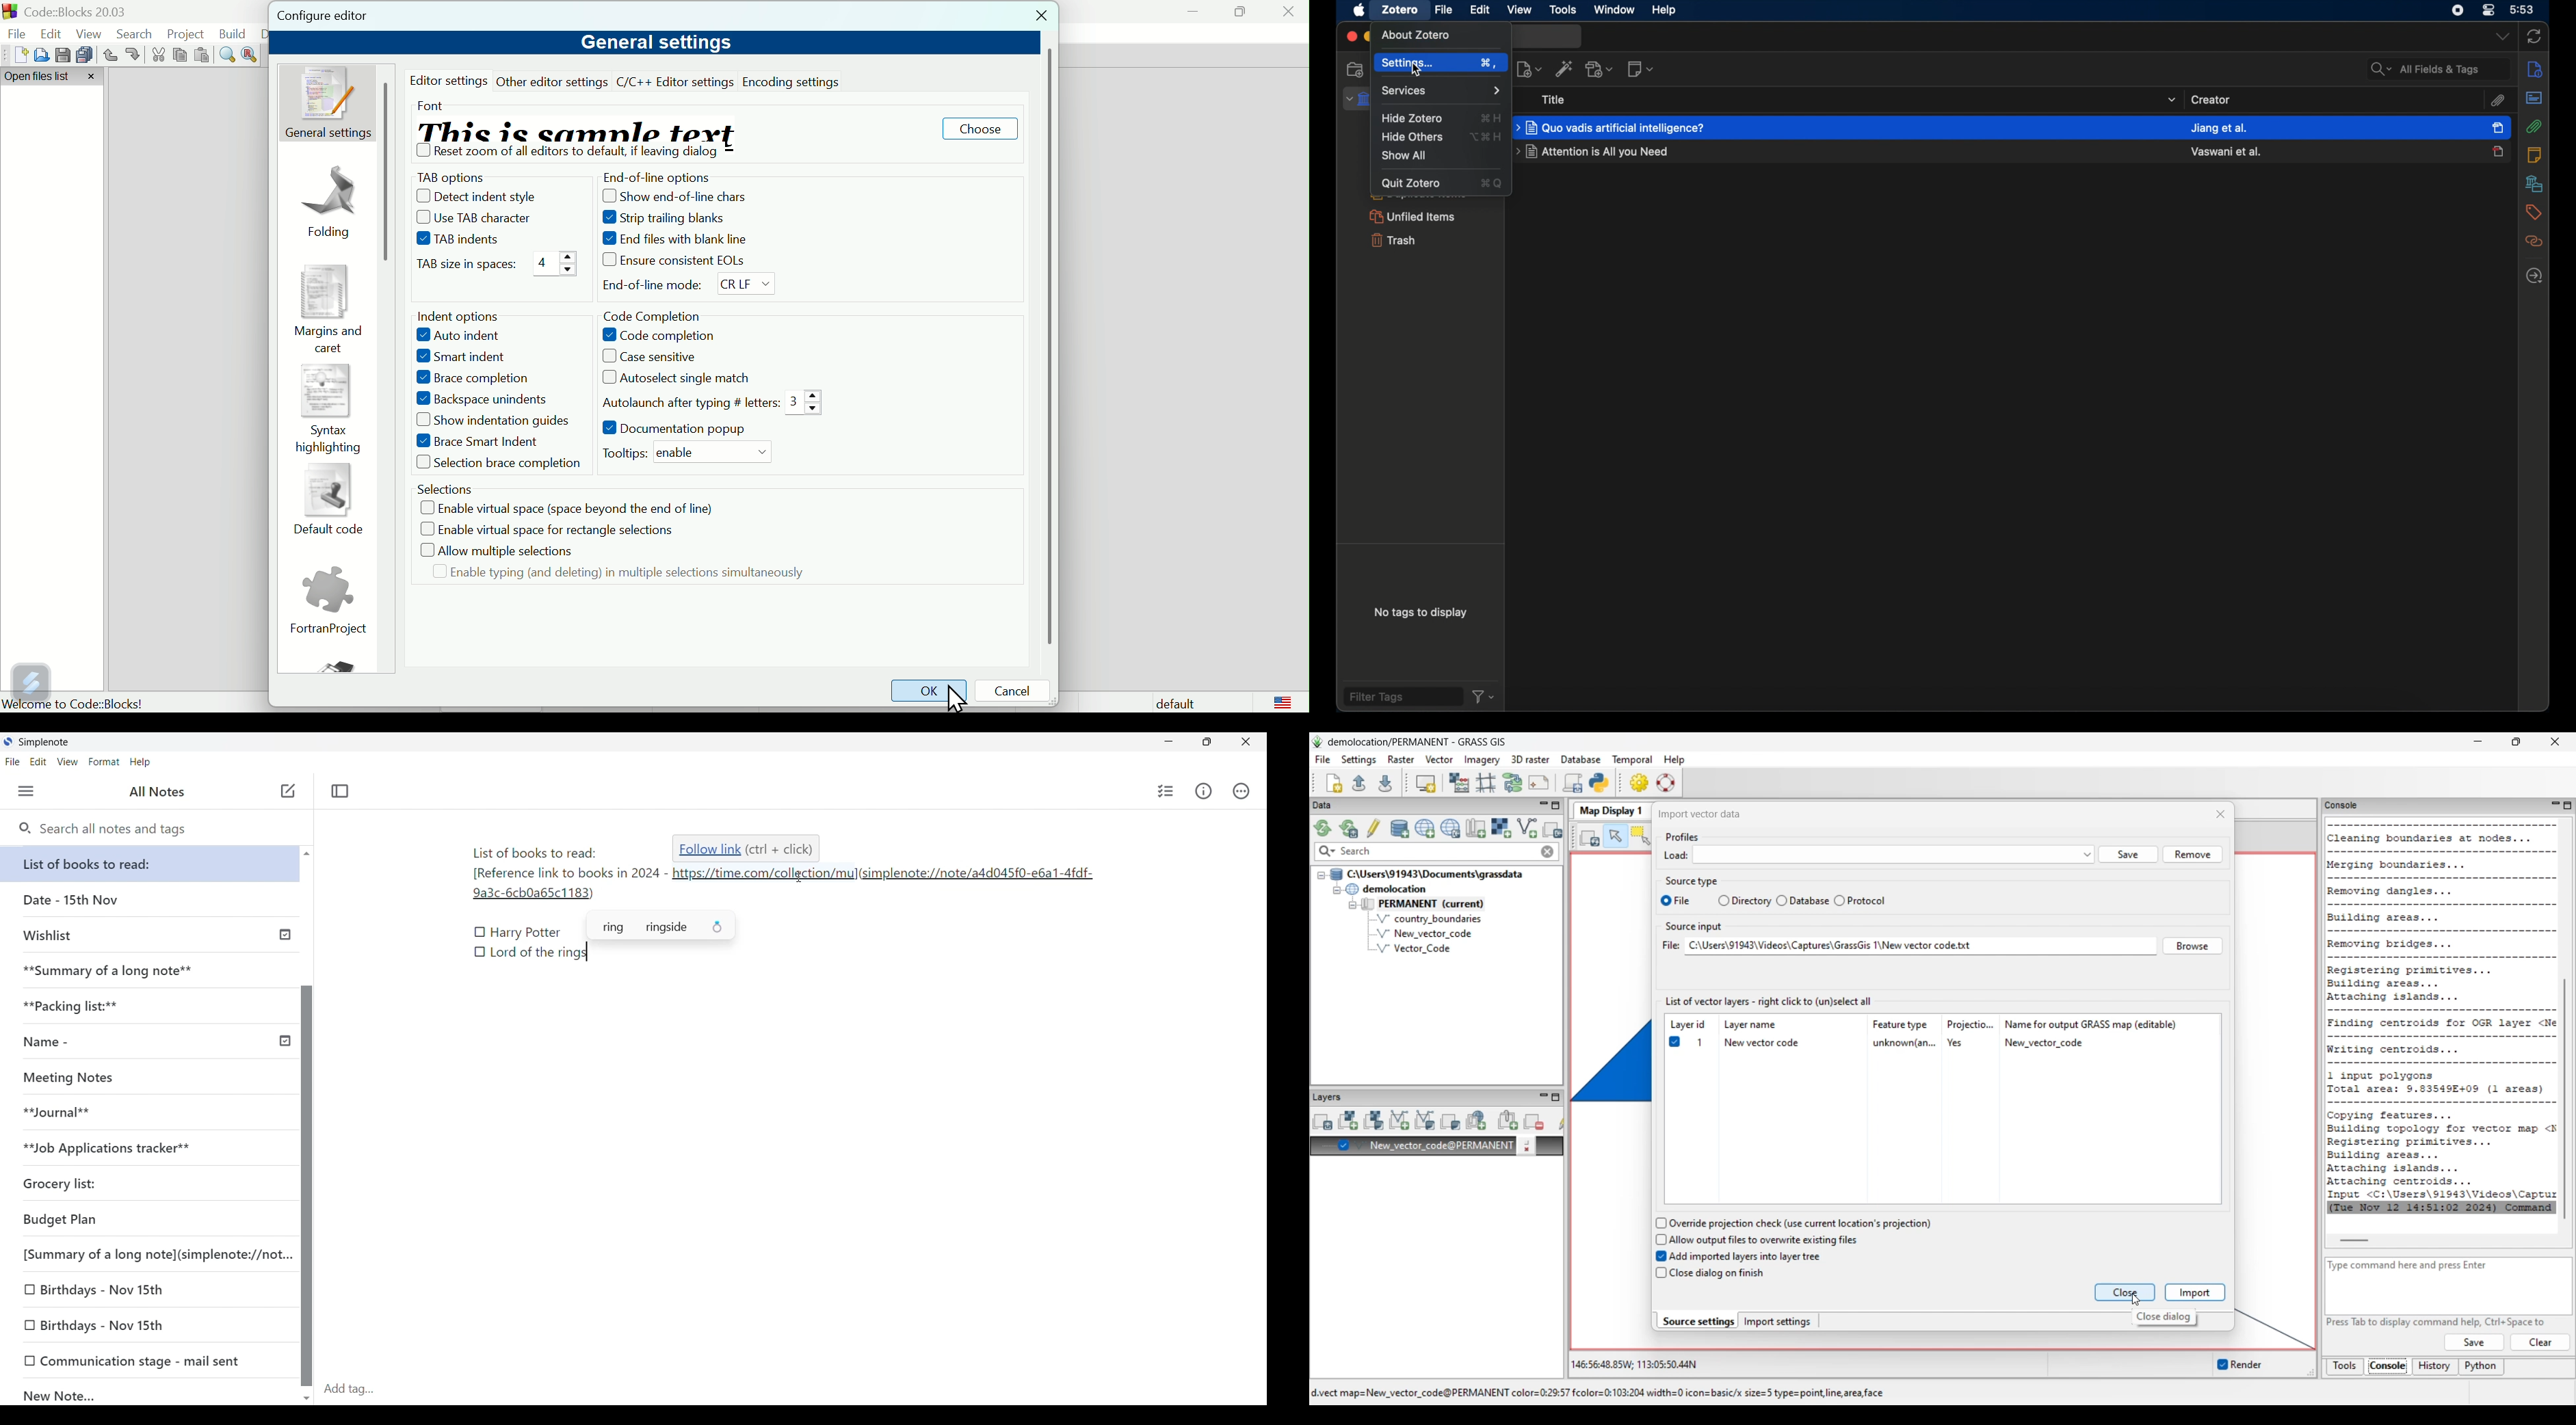 This screenshot has height=1428, width=2576. What do you see at coordinates (42, 742) in the screenshot?
I see `Simplenote` at bounding box center [42, 742].